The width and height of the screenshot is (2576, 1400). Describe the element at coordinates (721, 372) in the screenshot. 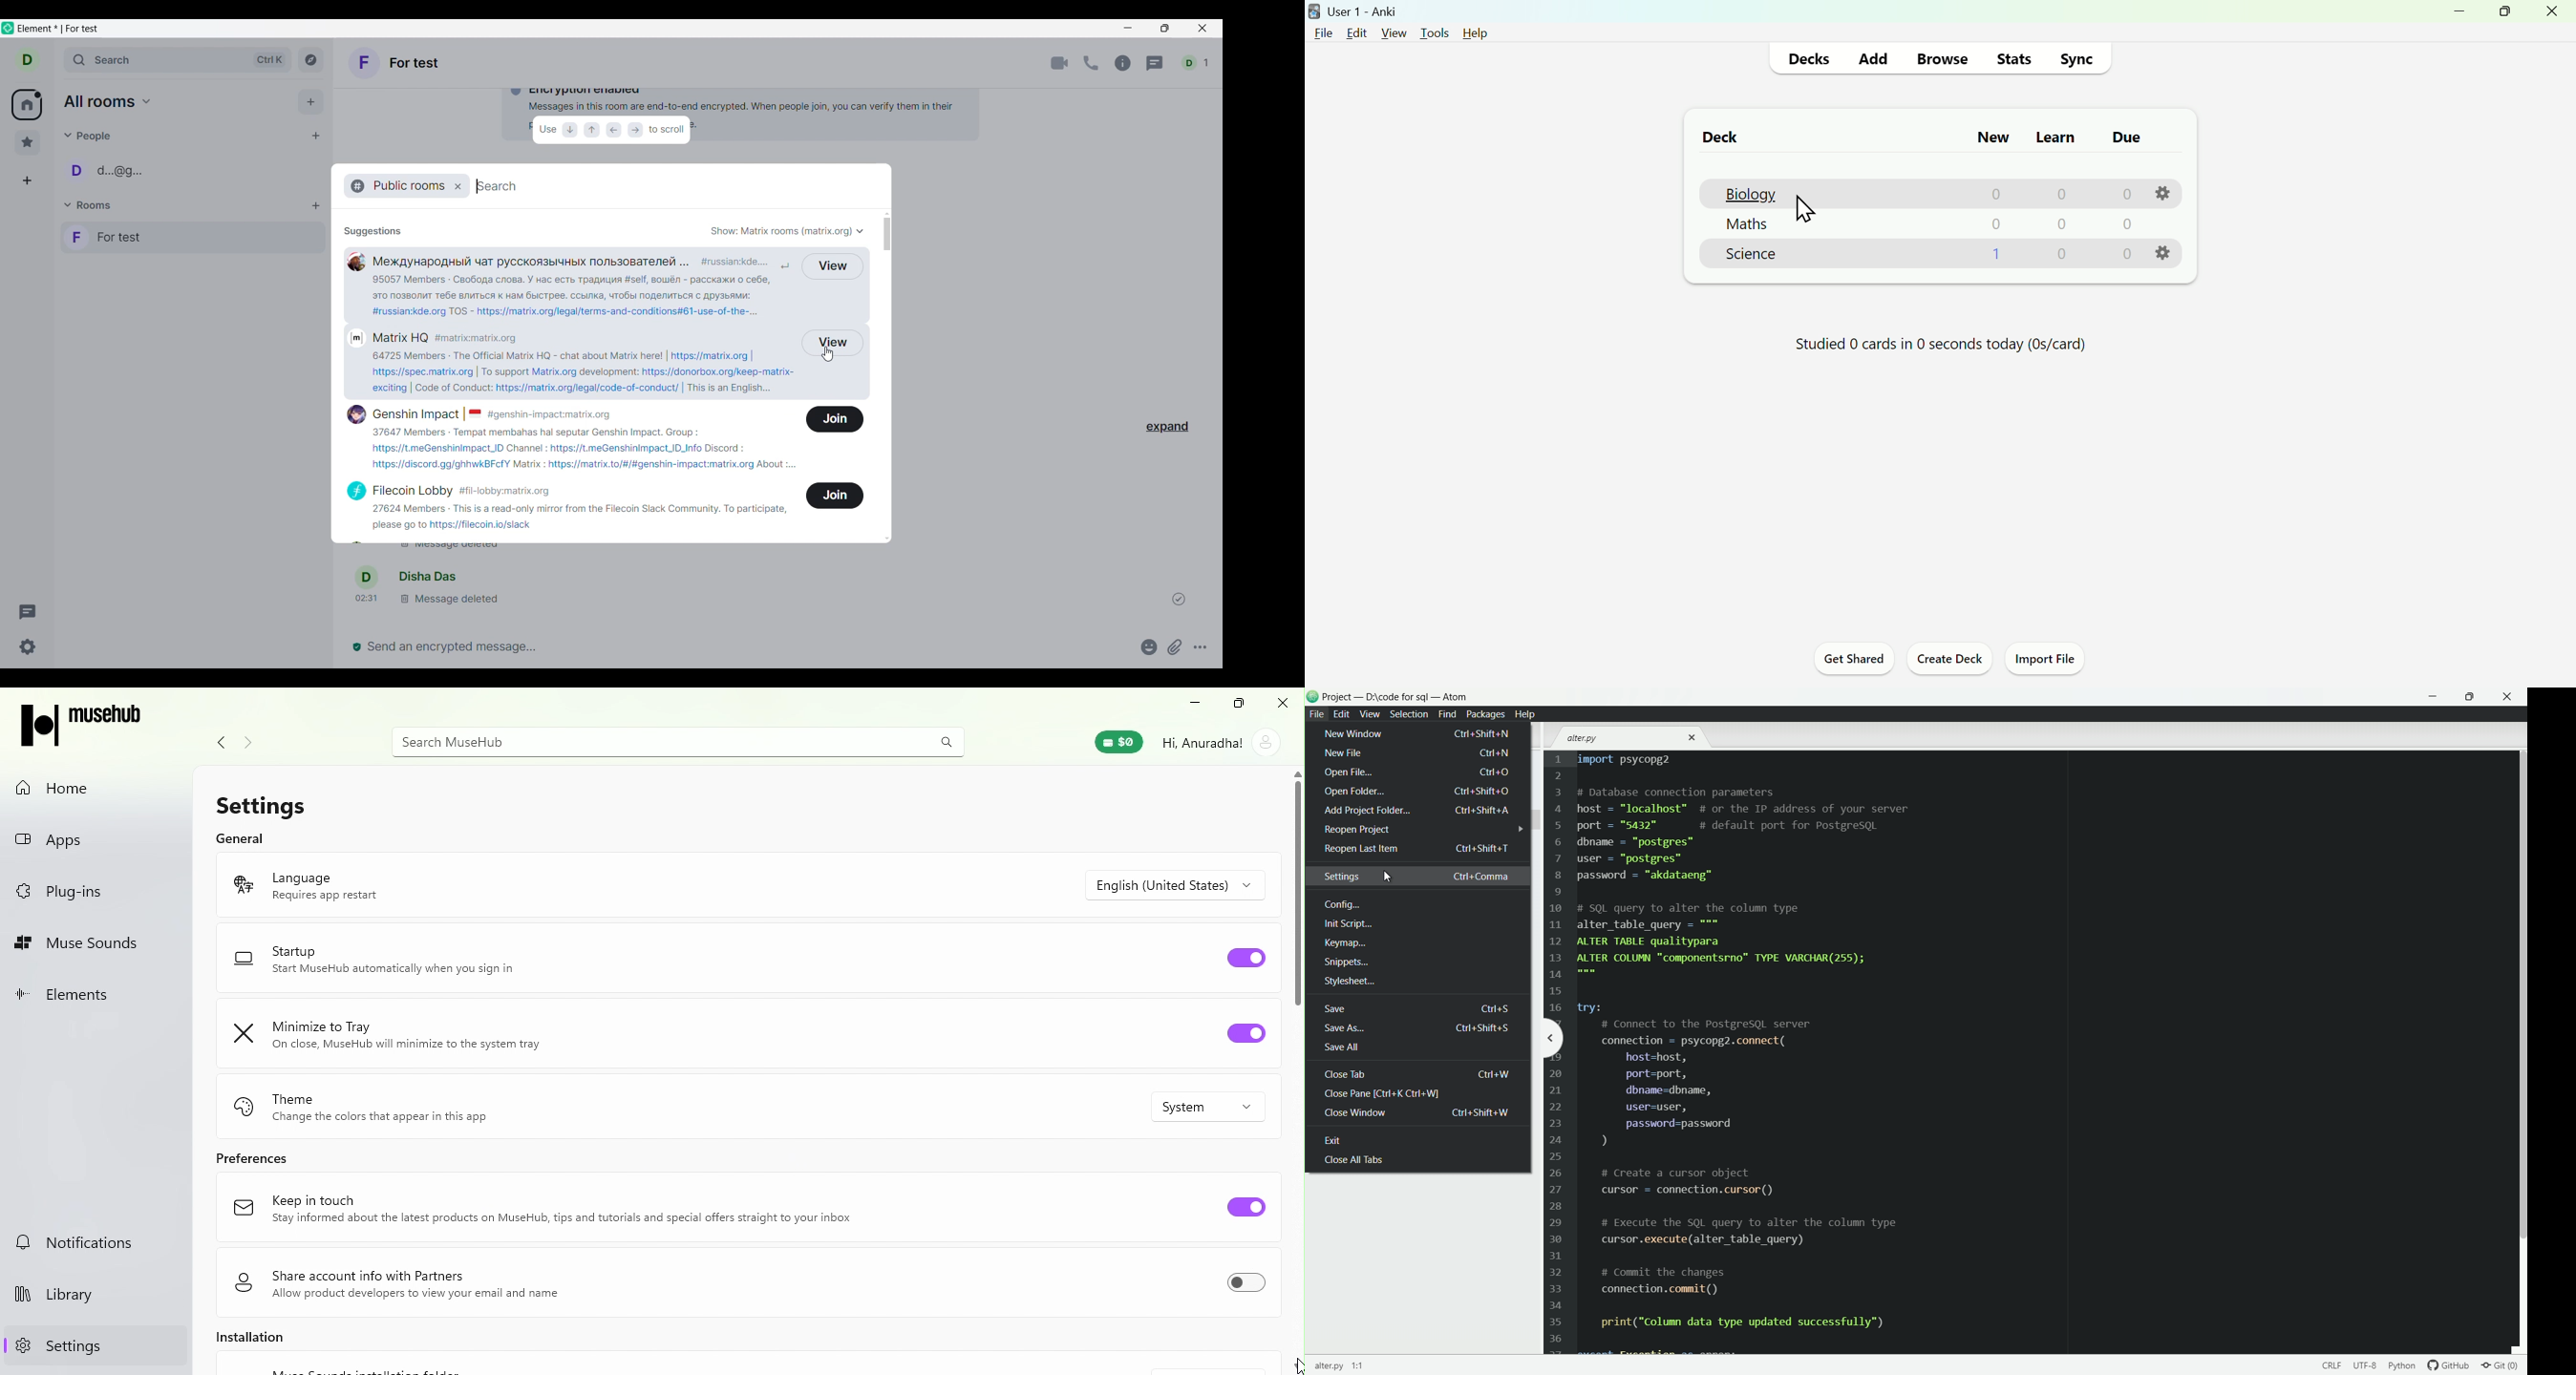

I see `https://donorbox.org/keep-matrix` at that location.